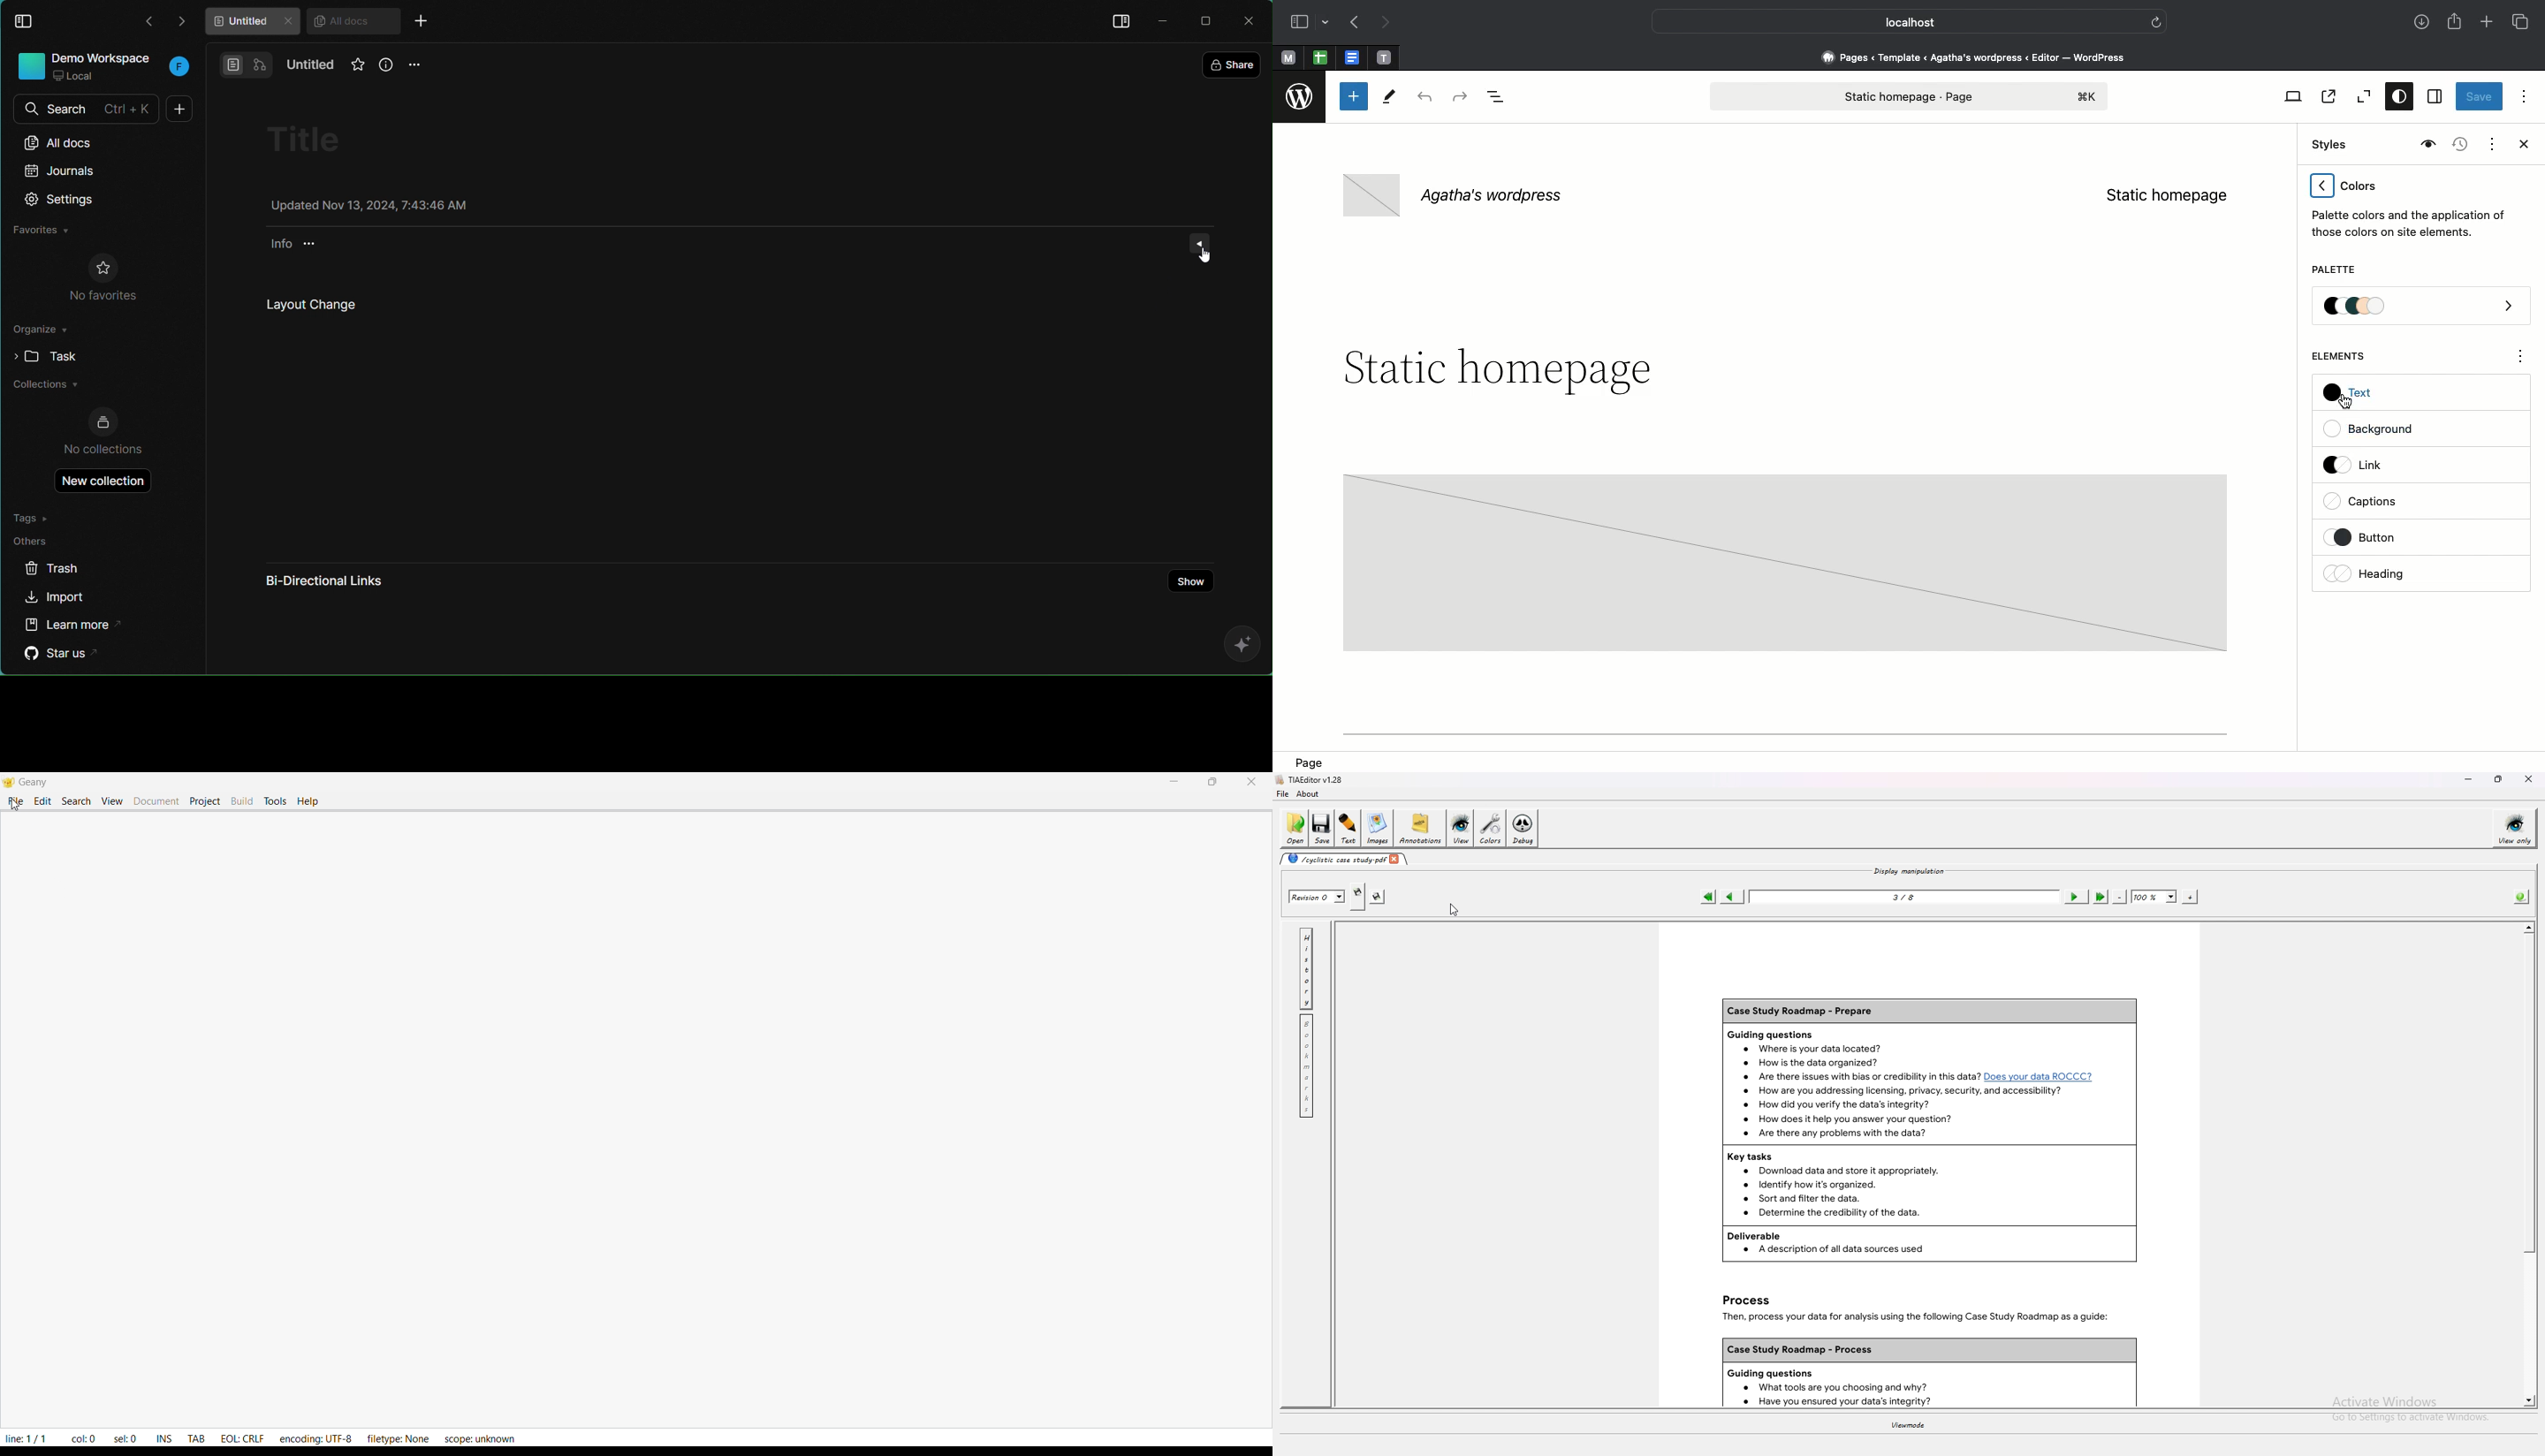 This screenshot has height=1456, width=2548. I want to click on Colors, so click(2409, 205).